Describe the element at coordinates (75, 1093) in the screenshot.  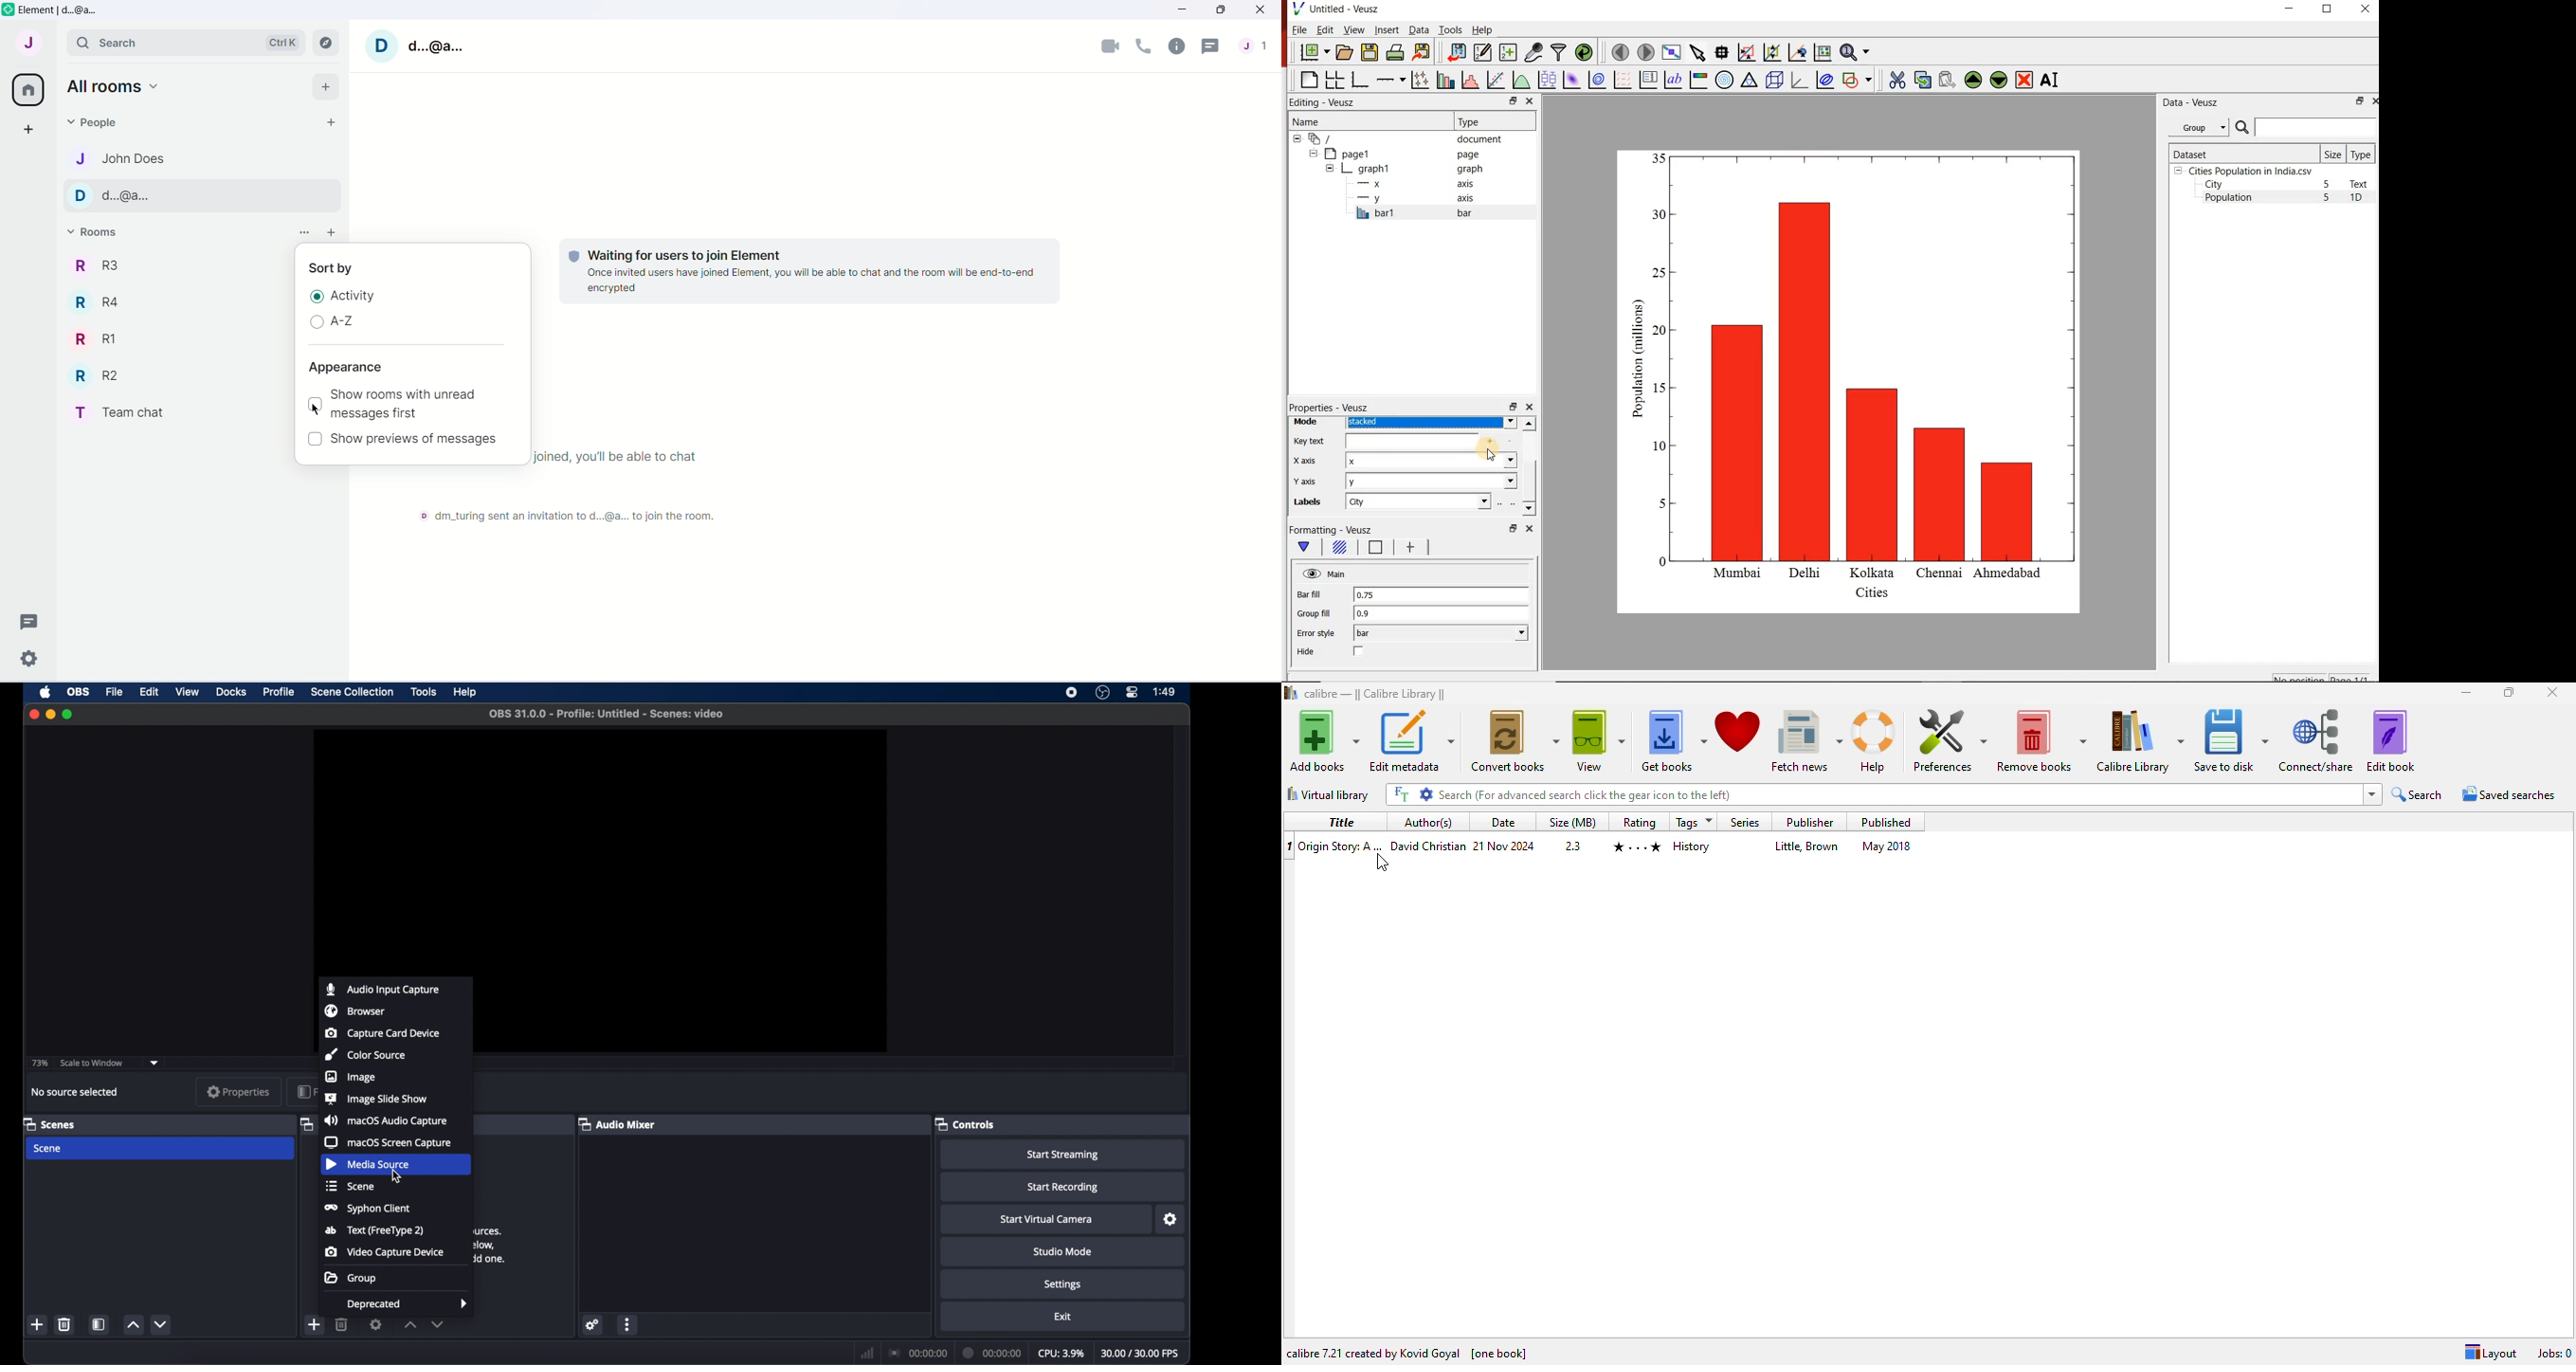
I see `no source selected` at that location.